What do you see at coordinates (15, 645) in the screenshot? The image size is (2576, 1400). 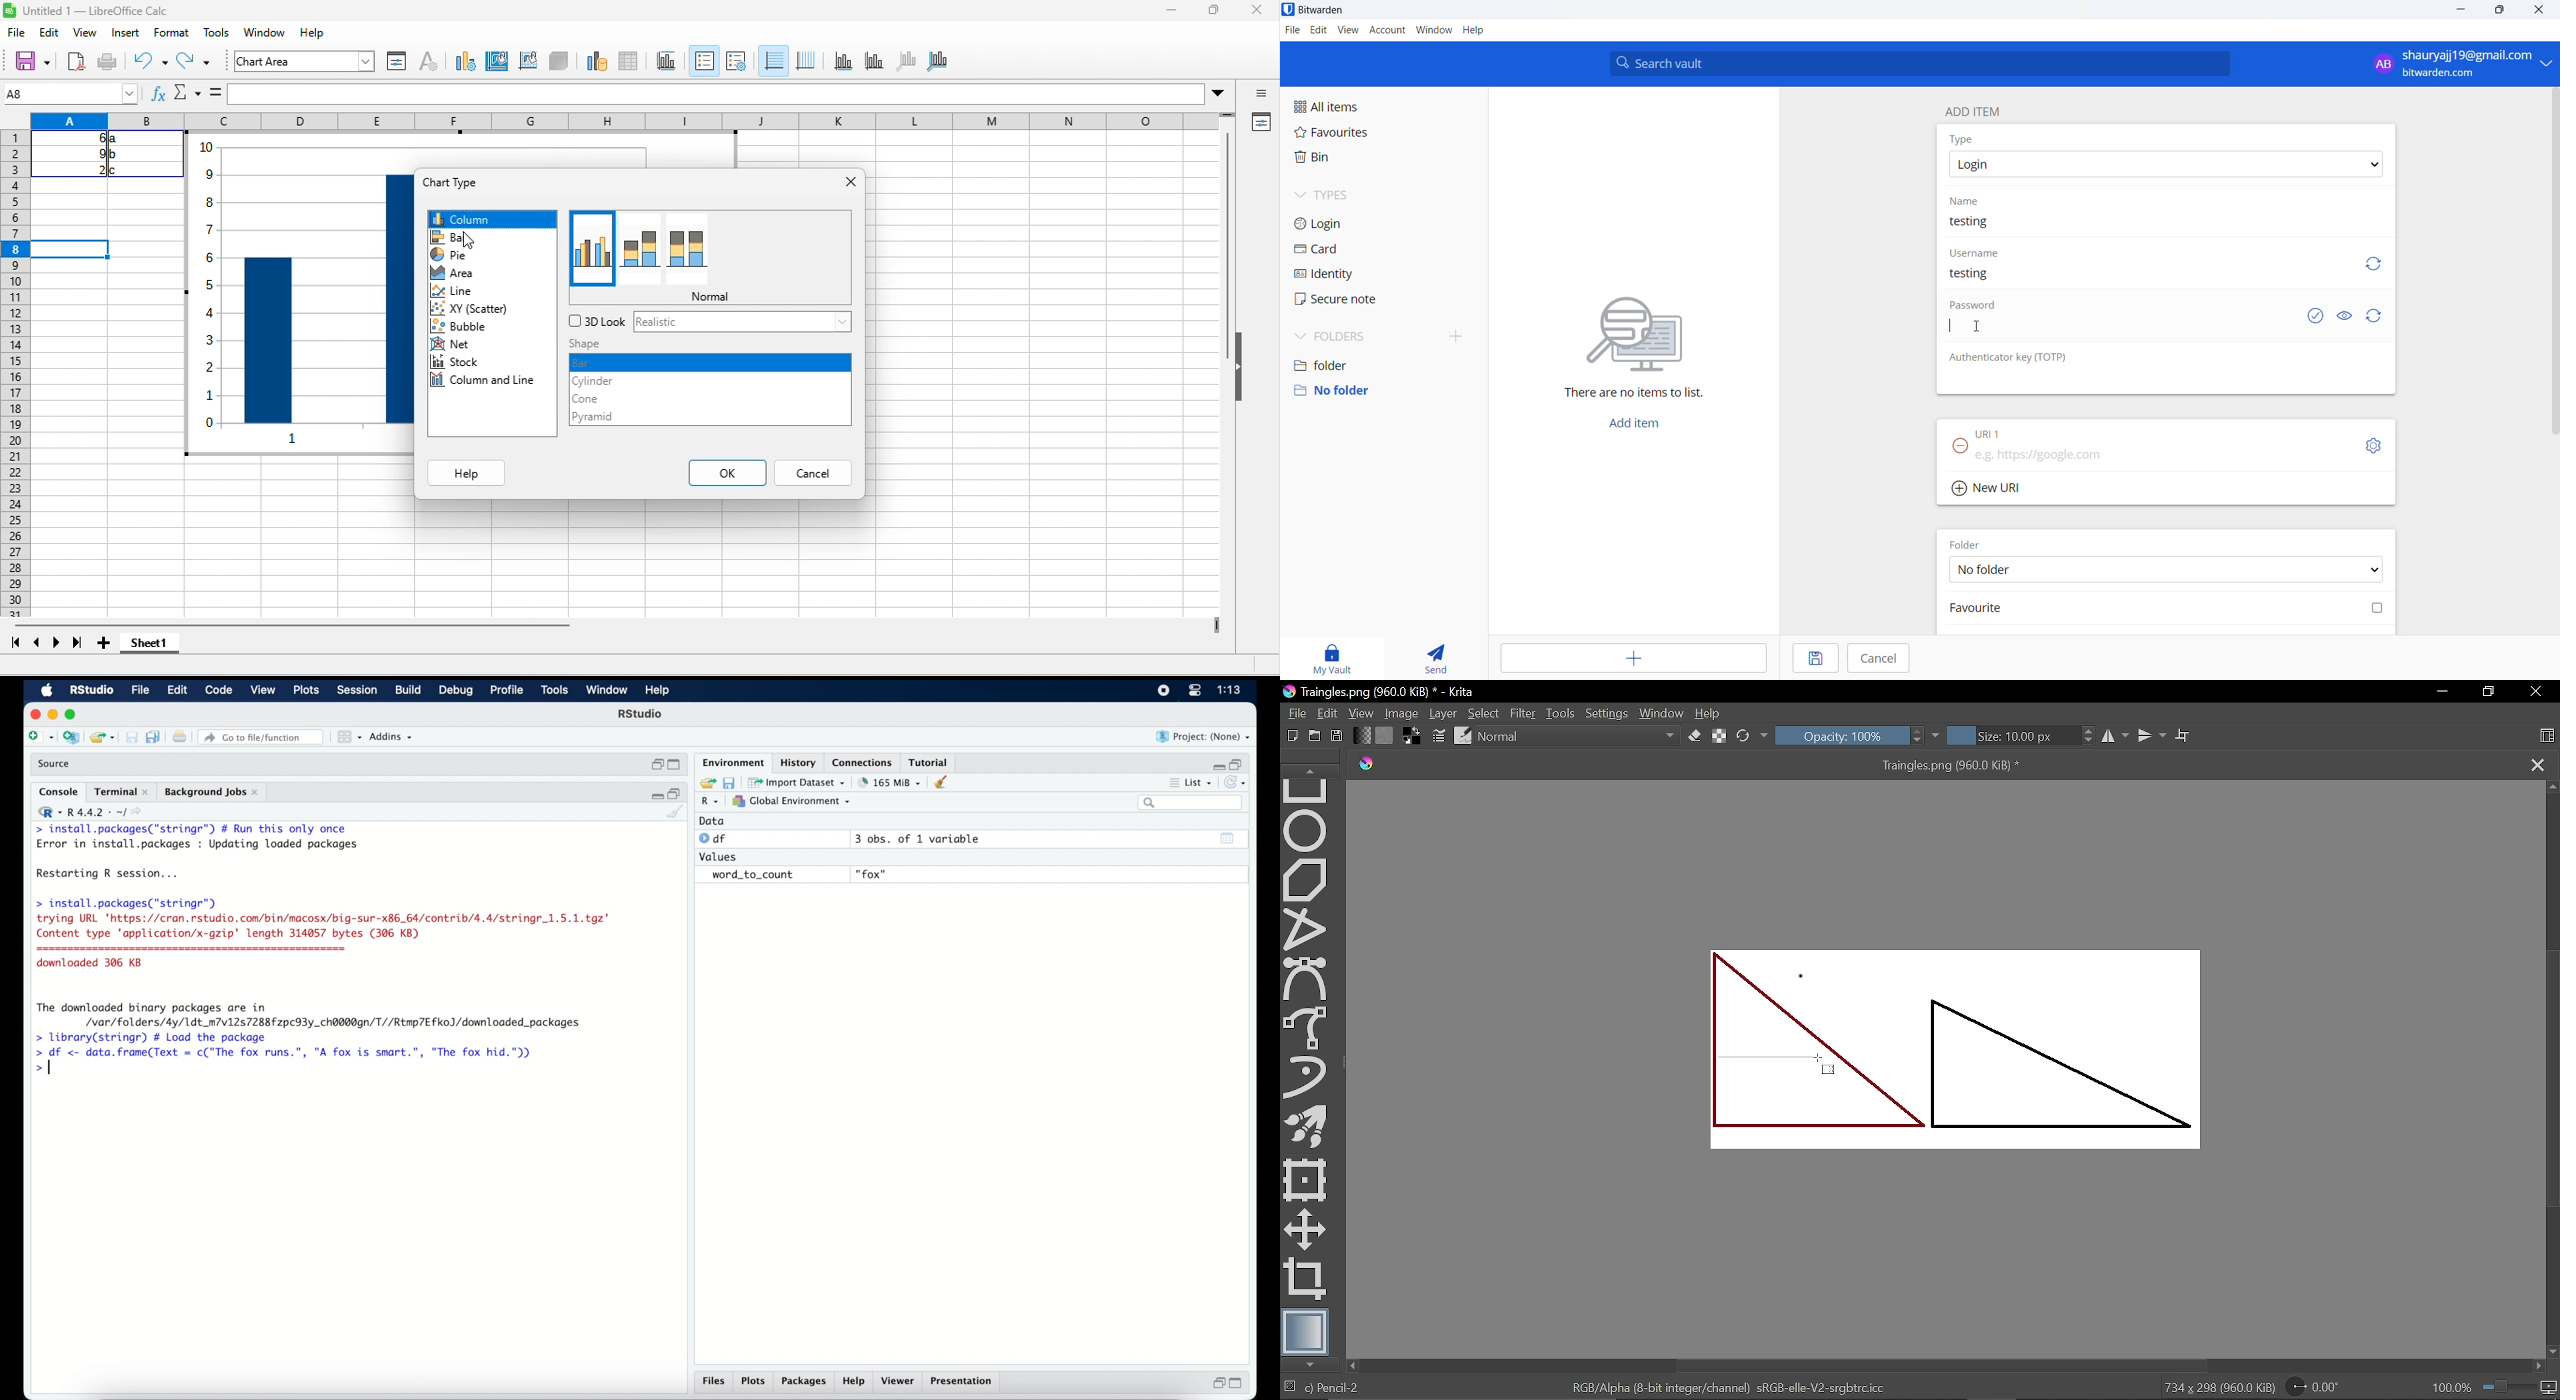 I see `first sheet` at bounding box center [15, 645].